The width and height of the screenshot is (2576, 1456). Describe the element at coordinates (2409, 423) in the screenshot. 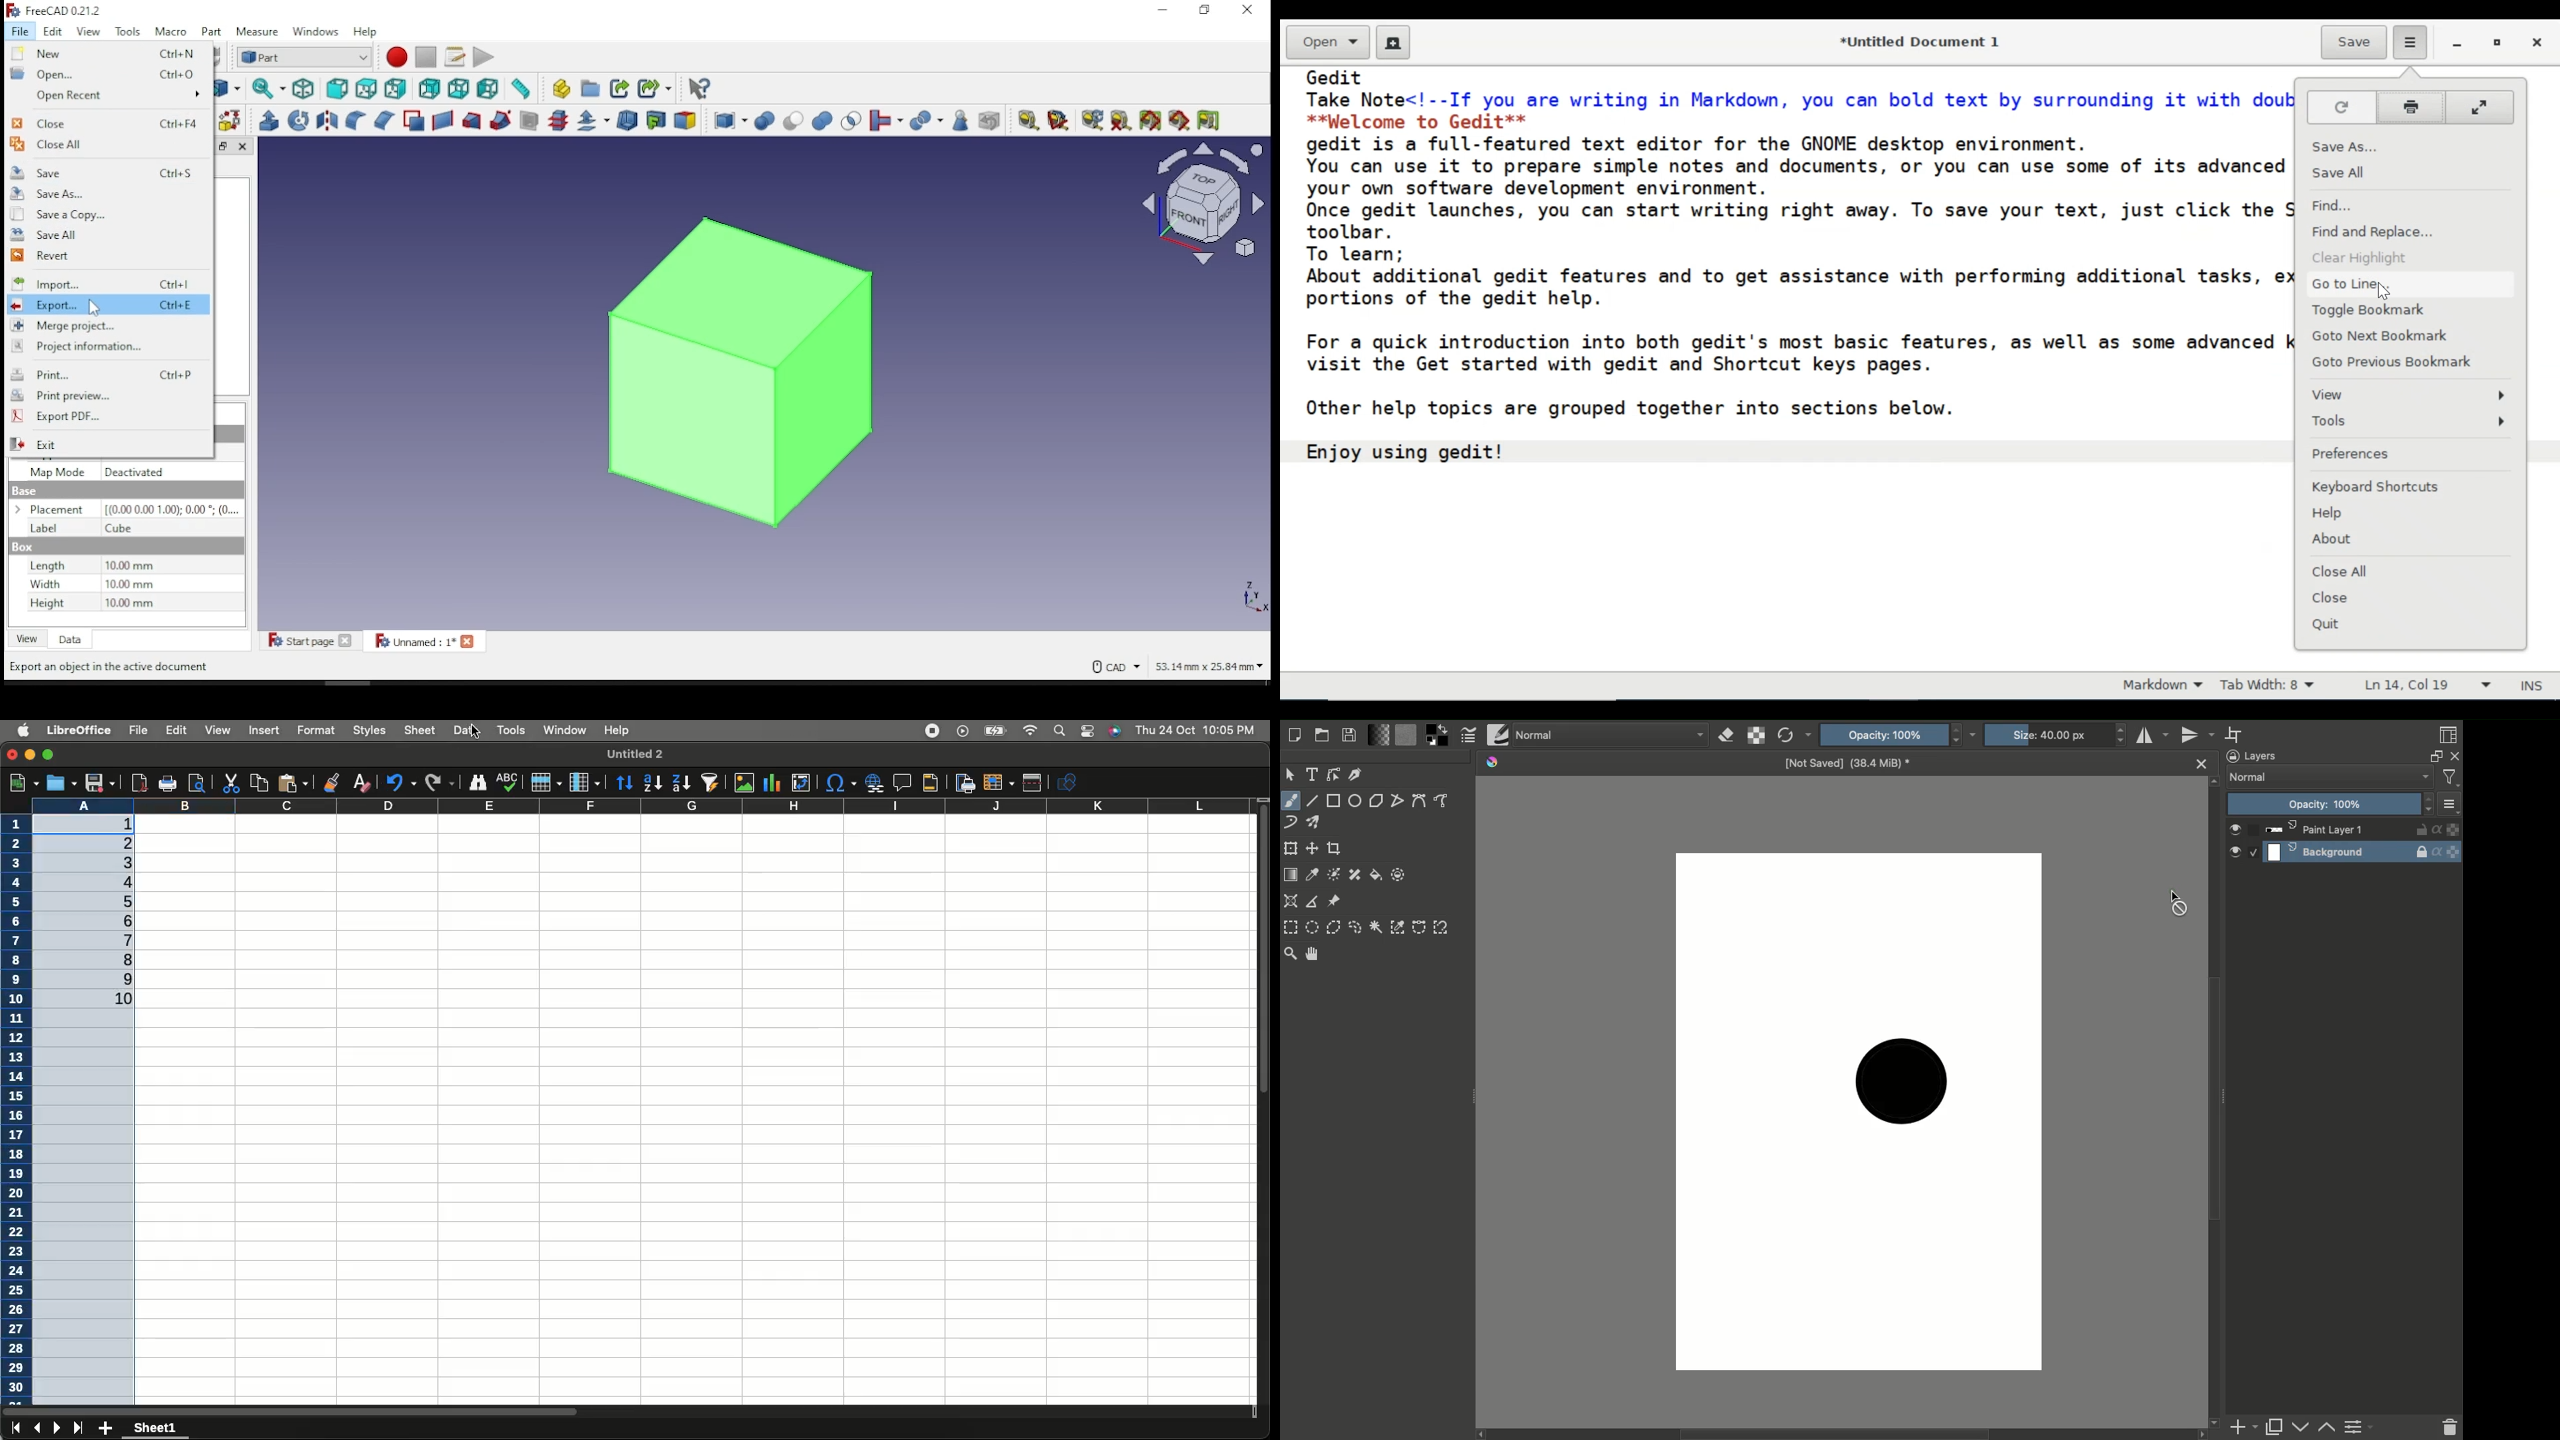

I see `Tools` at that location.